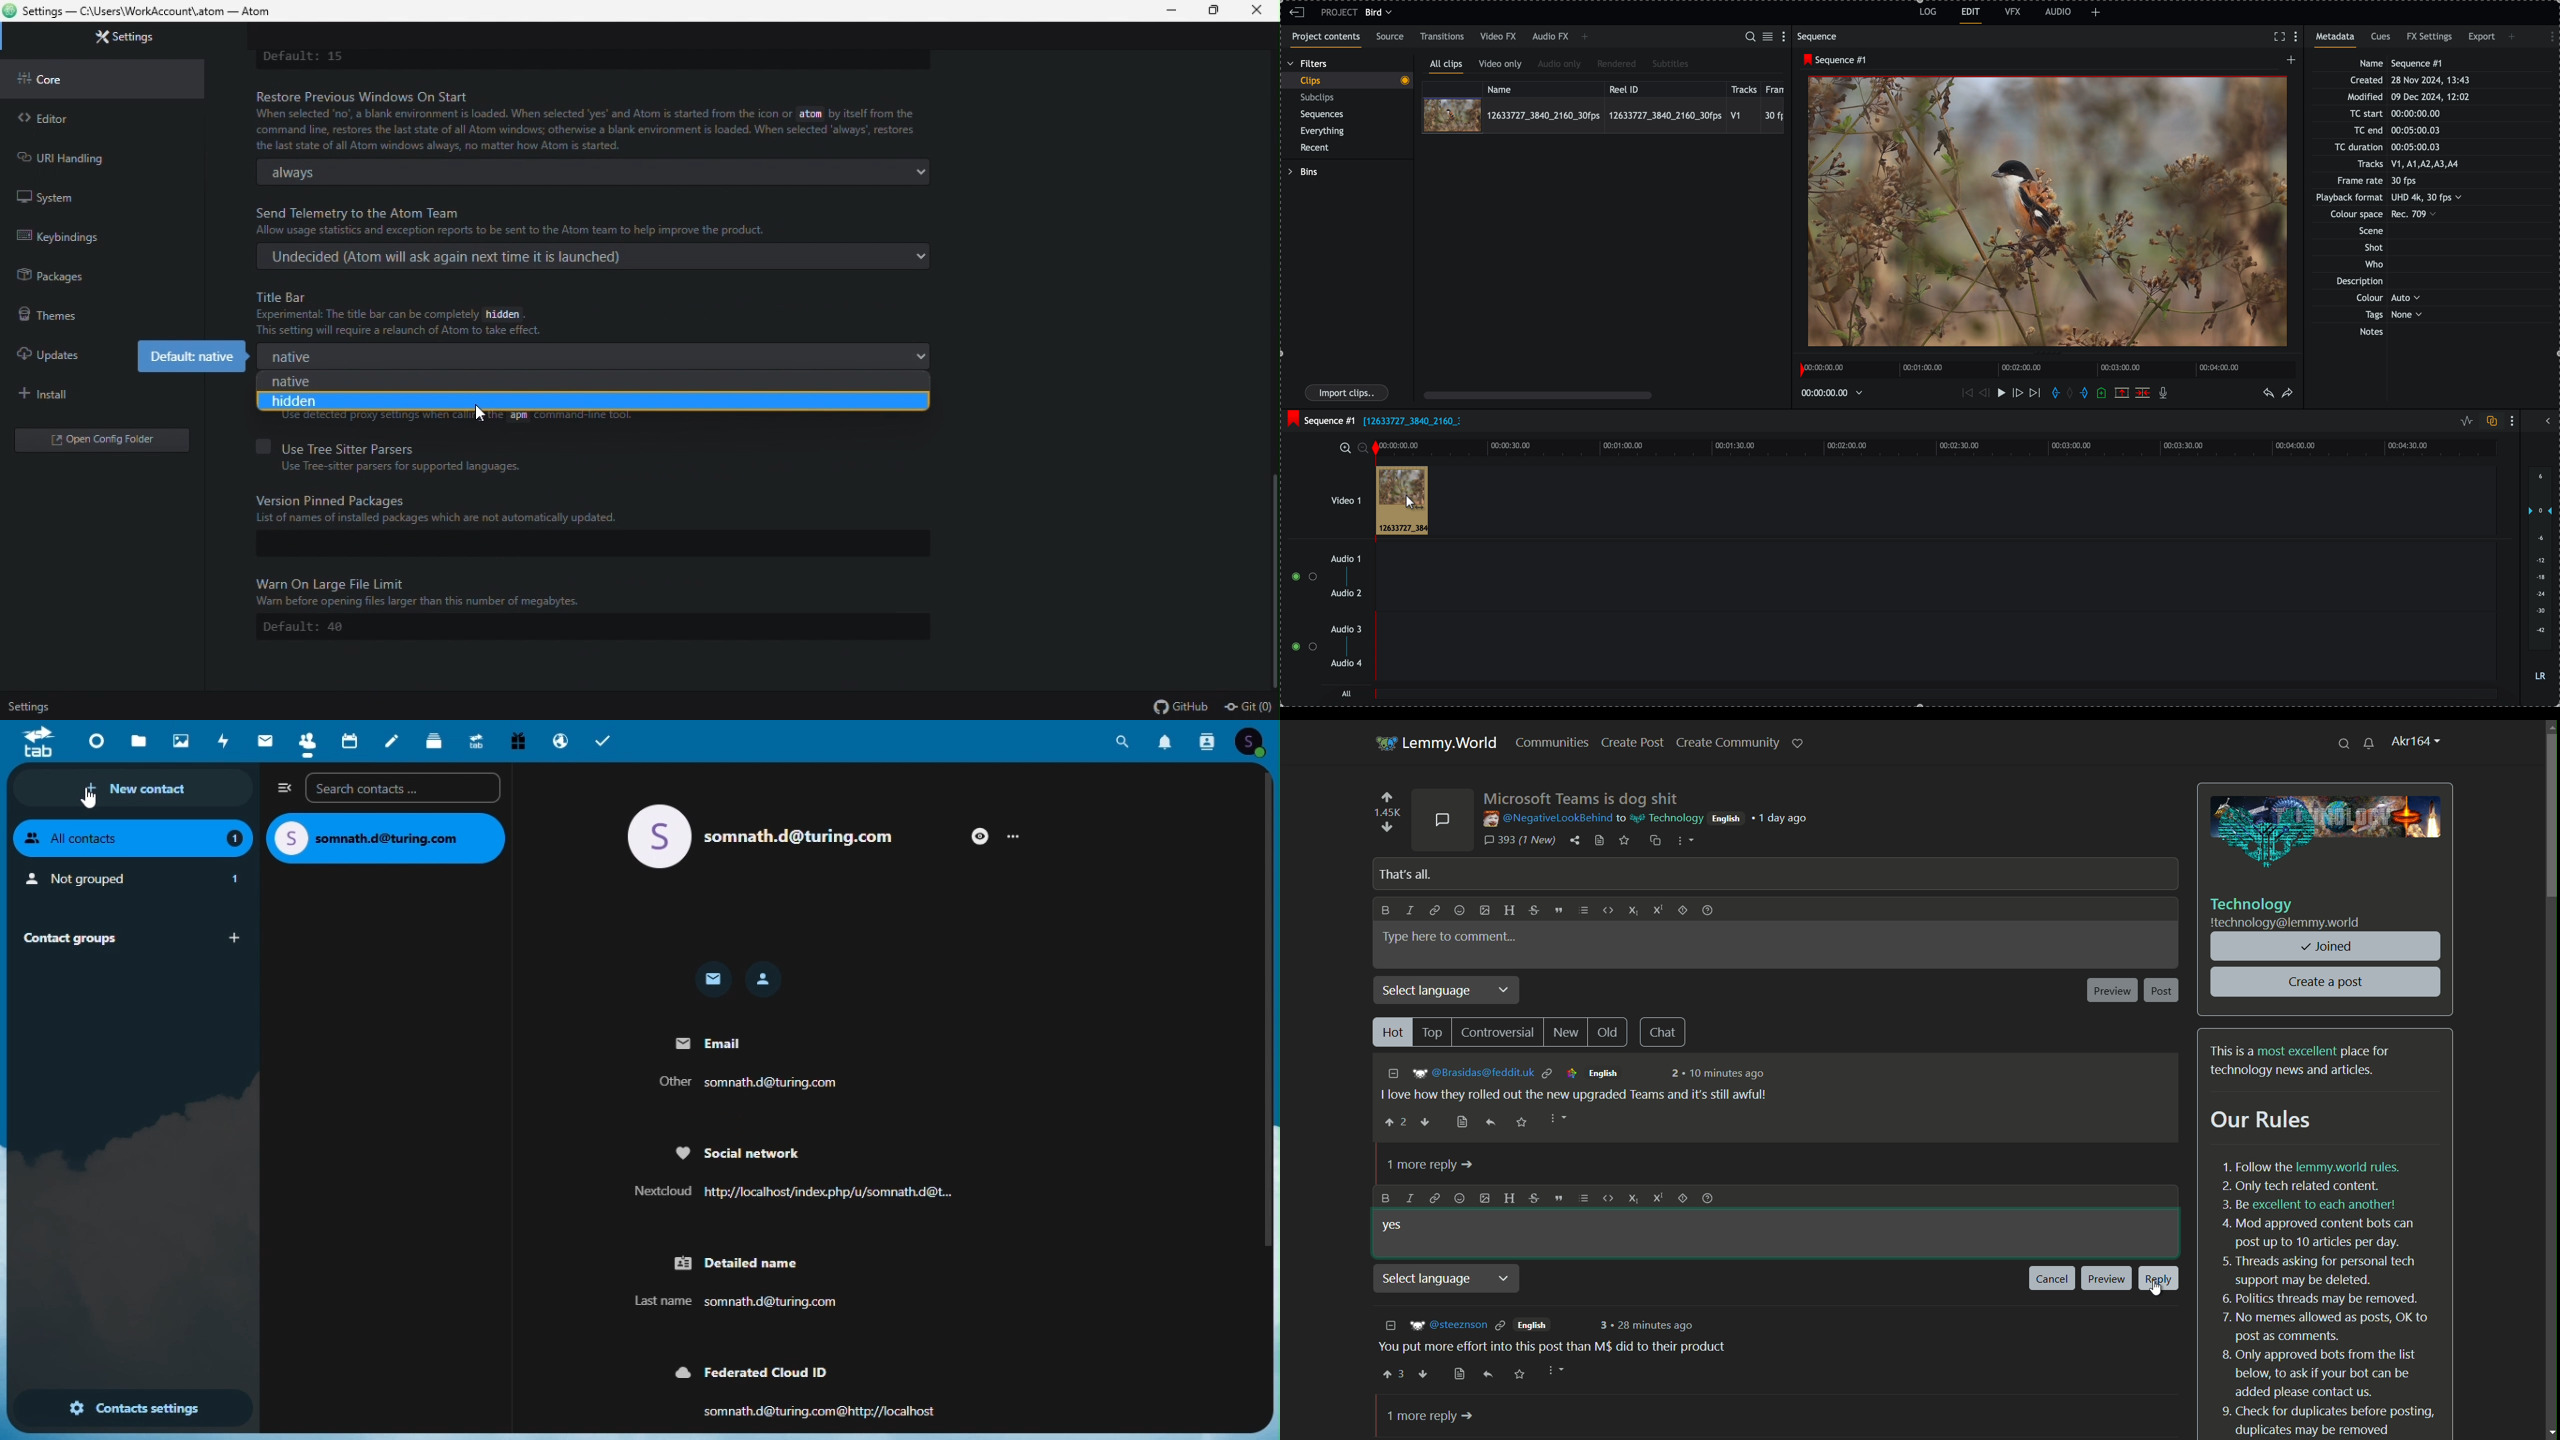 This screenshot has height=1456, width=2576. I want to click on sequence, so click(1819, 37).